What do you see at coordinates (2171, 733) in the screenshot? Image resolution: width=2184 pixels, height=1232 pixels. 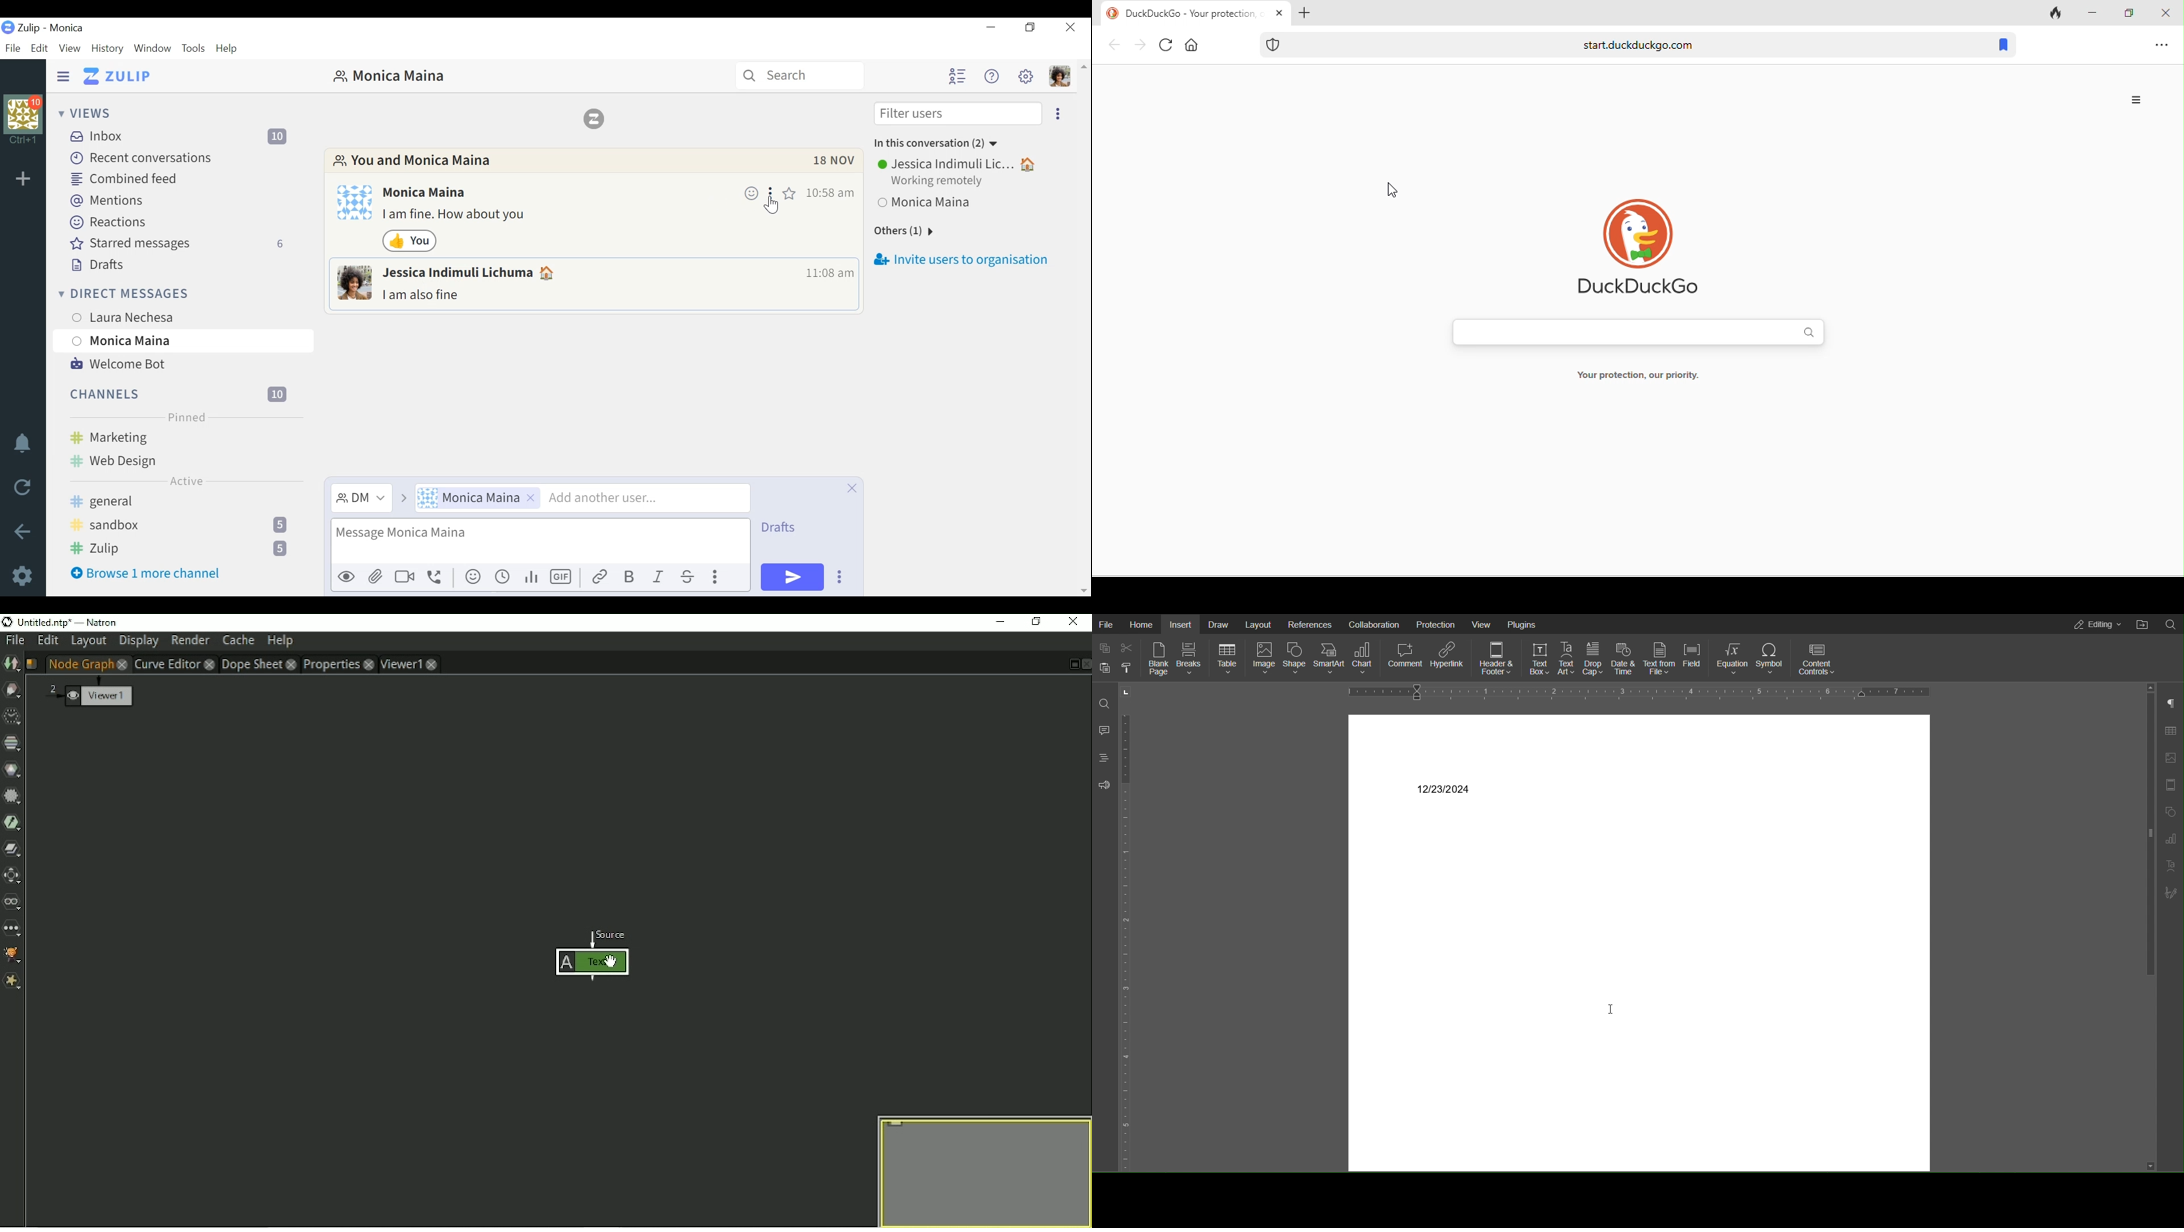 I see `Table Settings` at bounding box center [2171, 733].